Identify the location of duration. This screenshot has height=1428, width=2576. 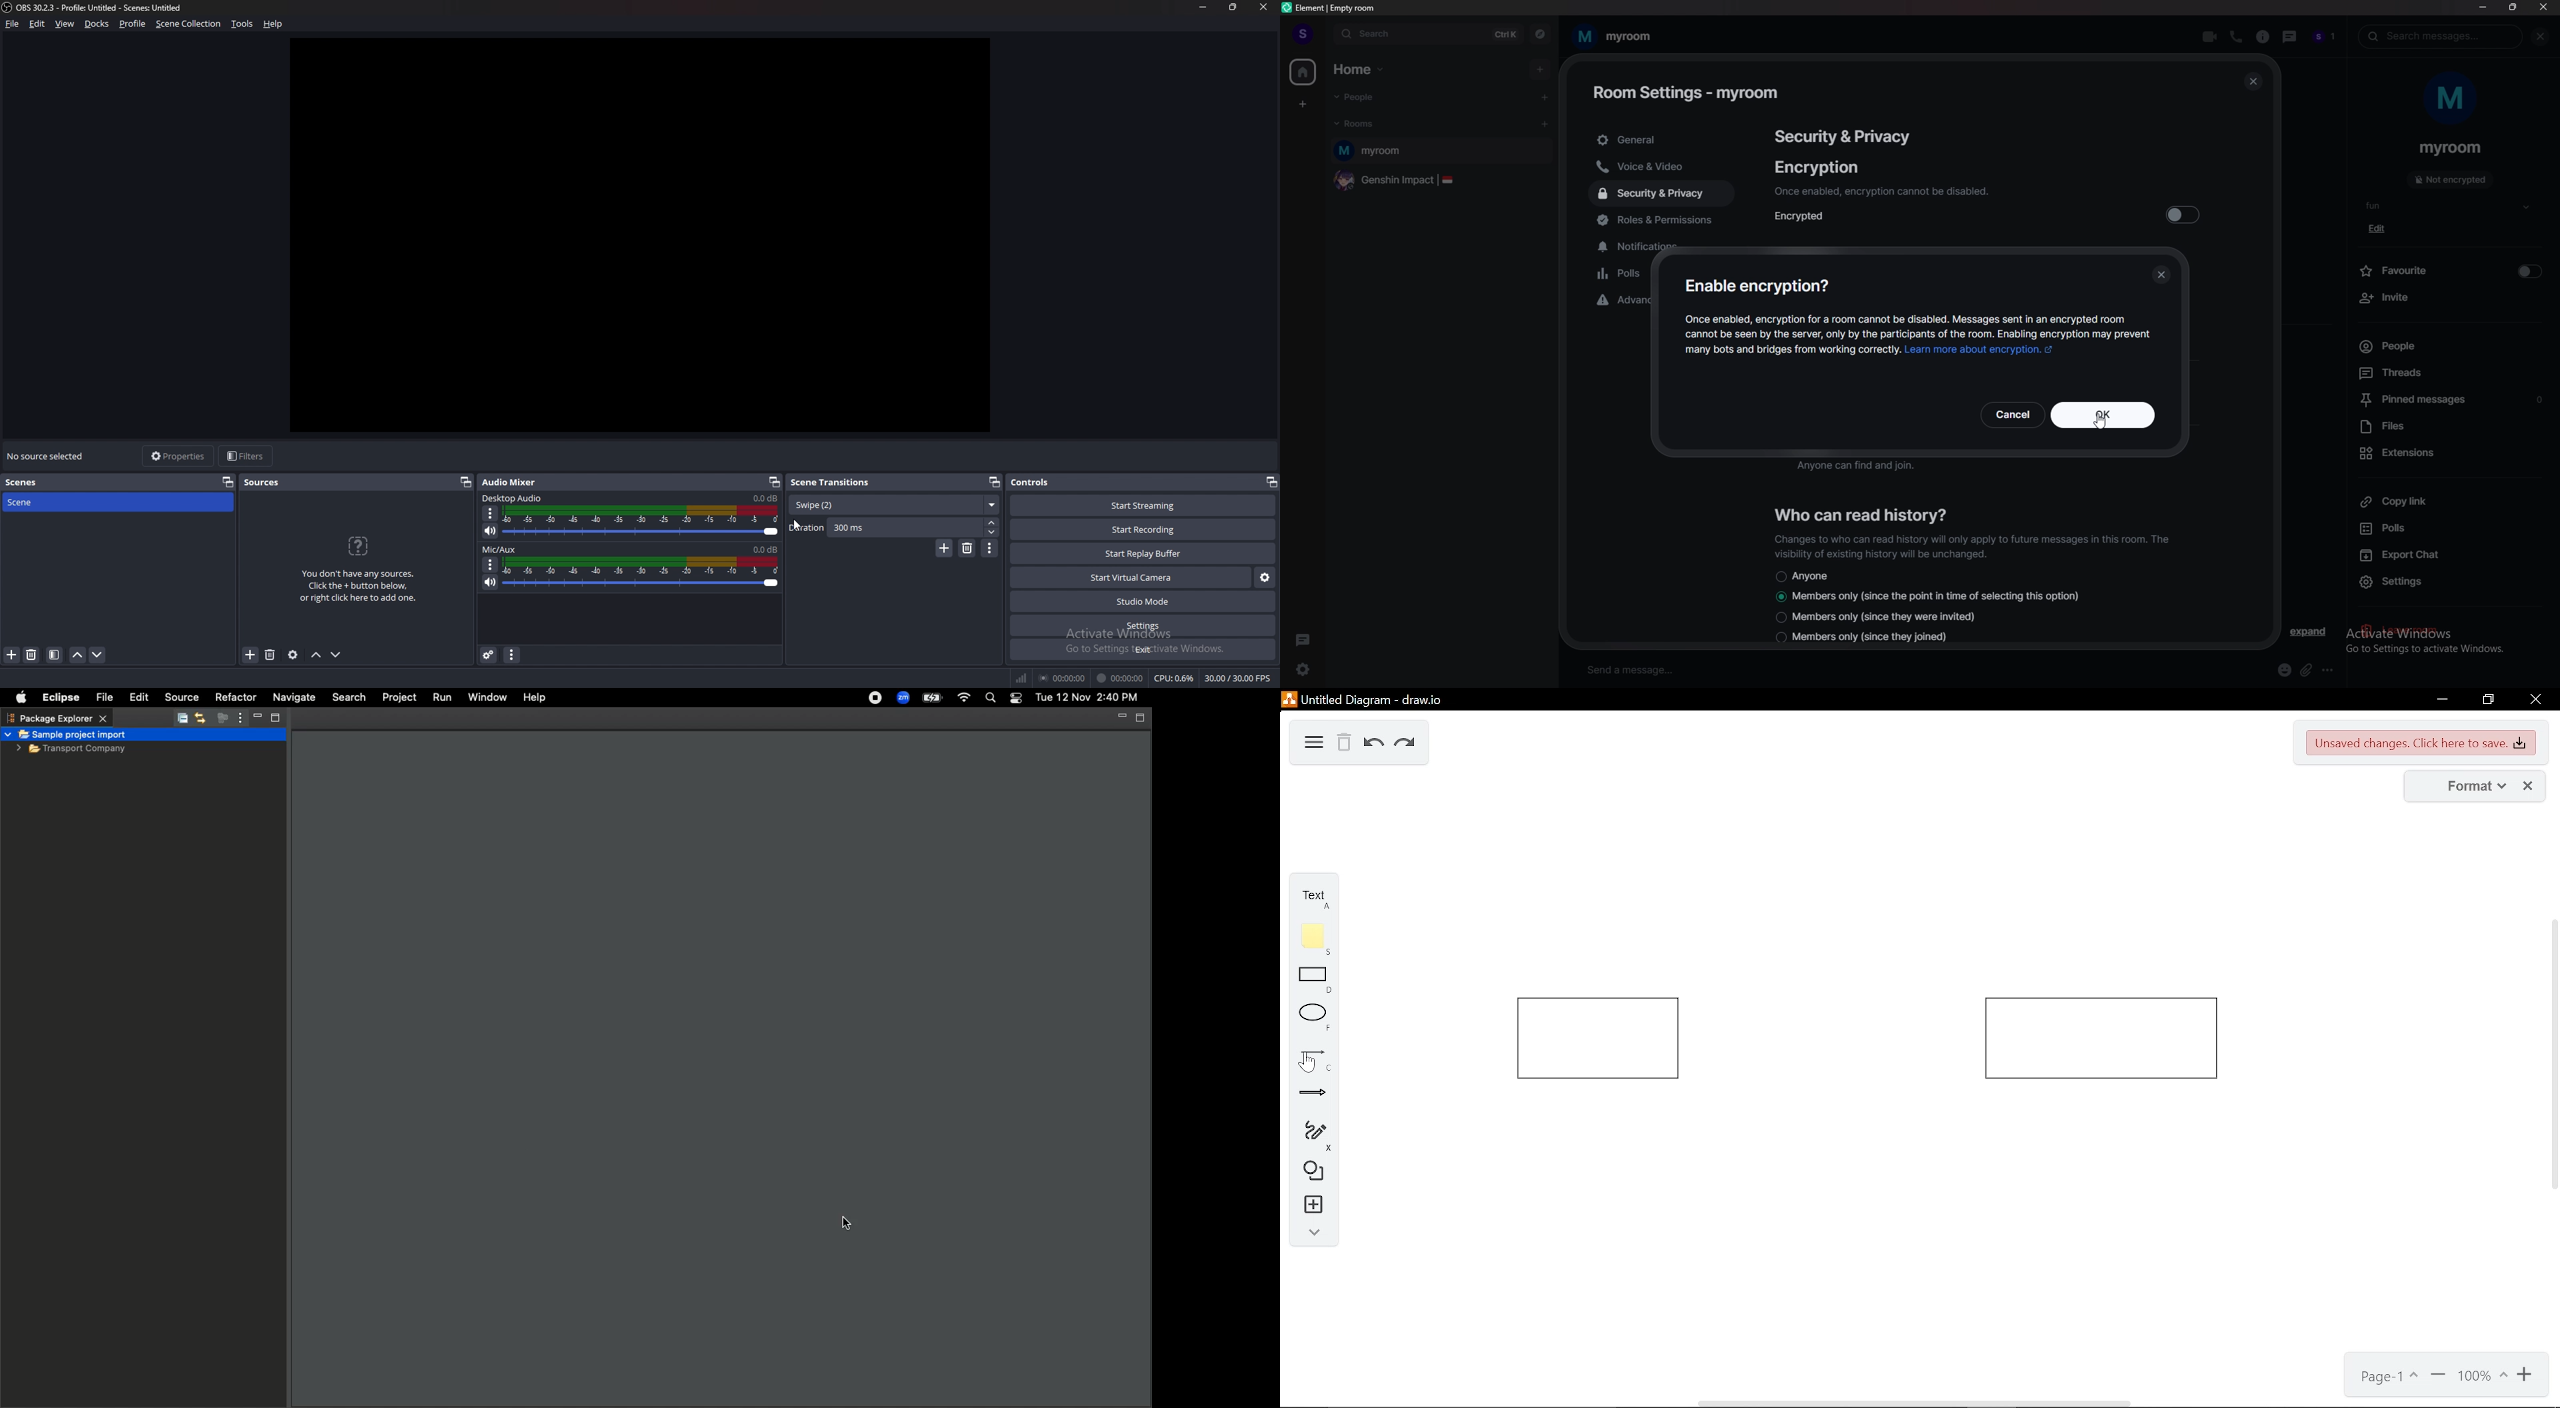
(885, 527).